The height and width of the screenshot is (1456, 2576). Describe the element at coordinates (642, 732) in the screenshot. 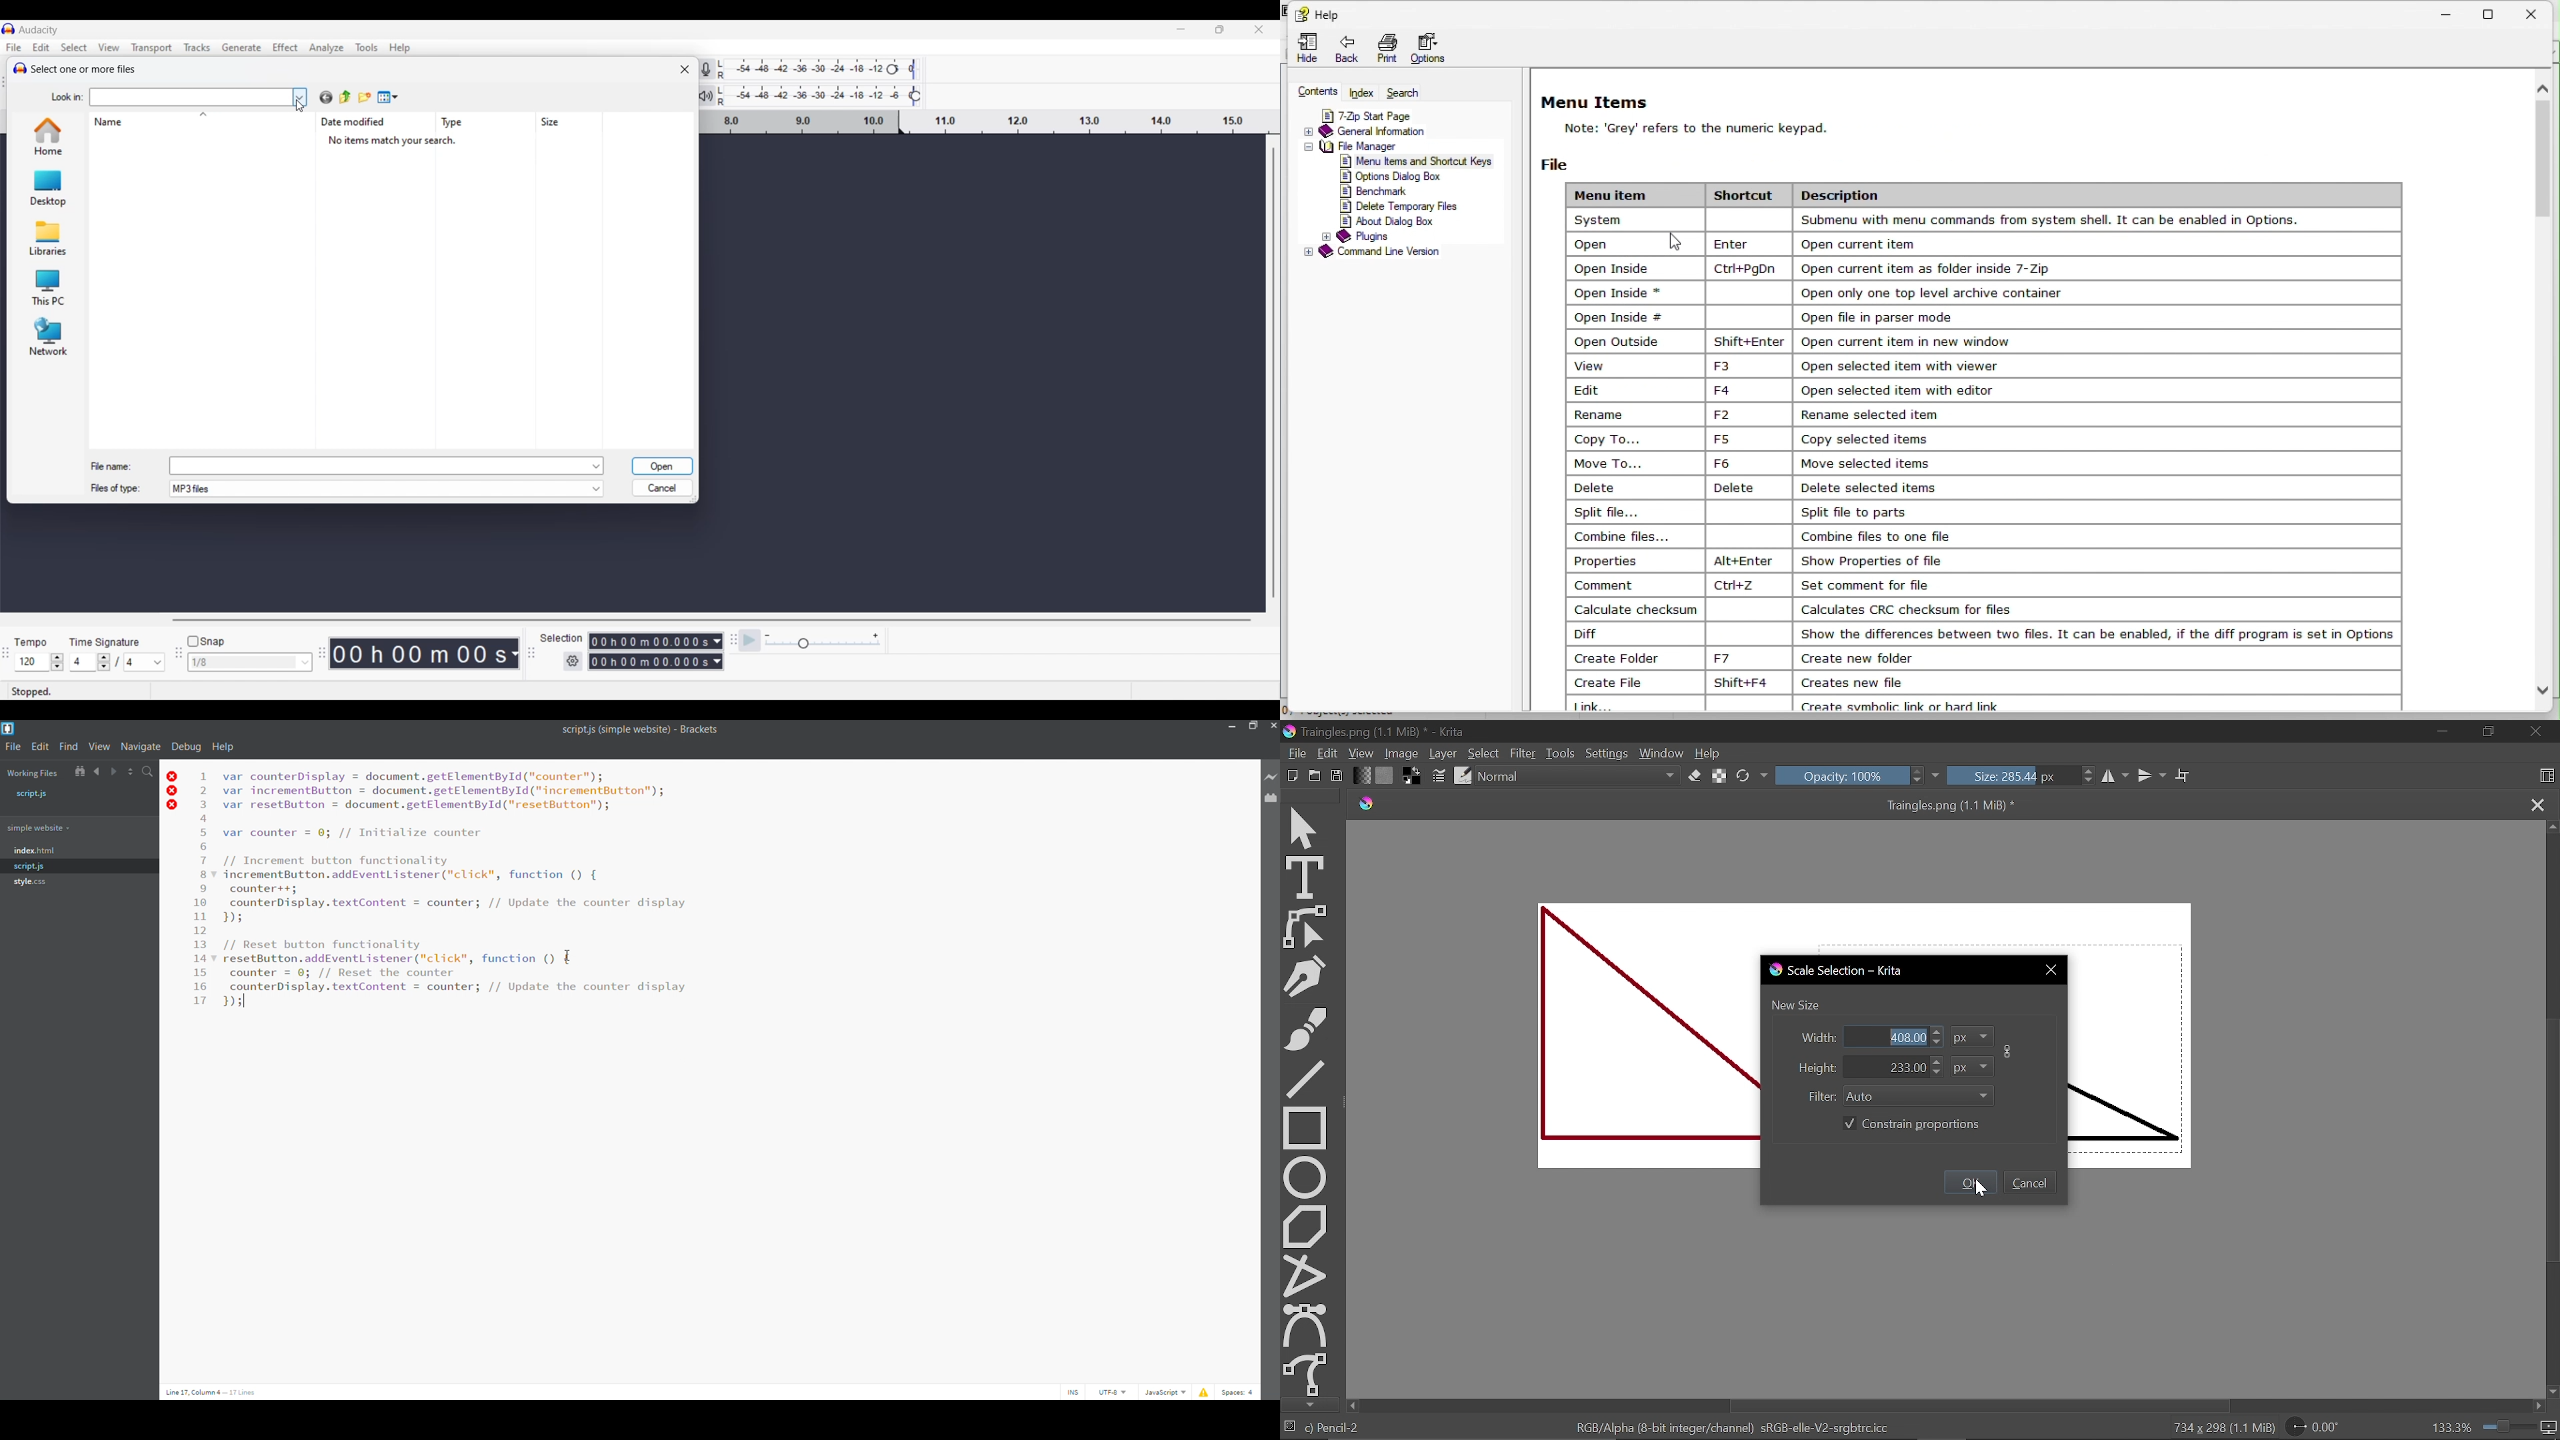

I see `scripts (simple website) - Brackets` at that location.